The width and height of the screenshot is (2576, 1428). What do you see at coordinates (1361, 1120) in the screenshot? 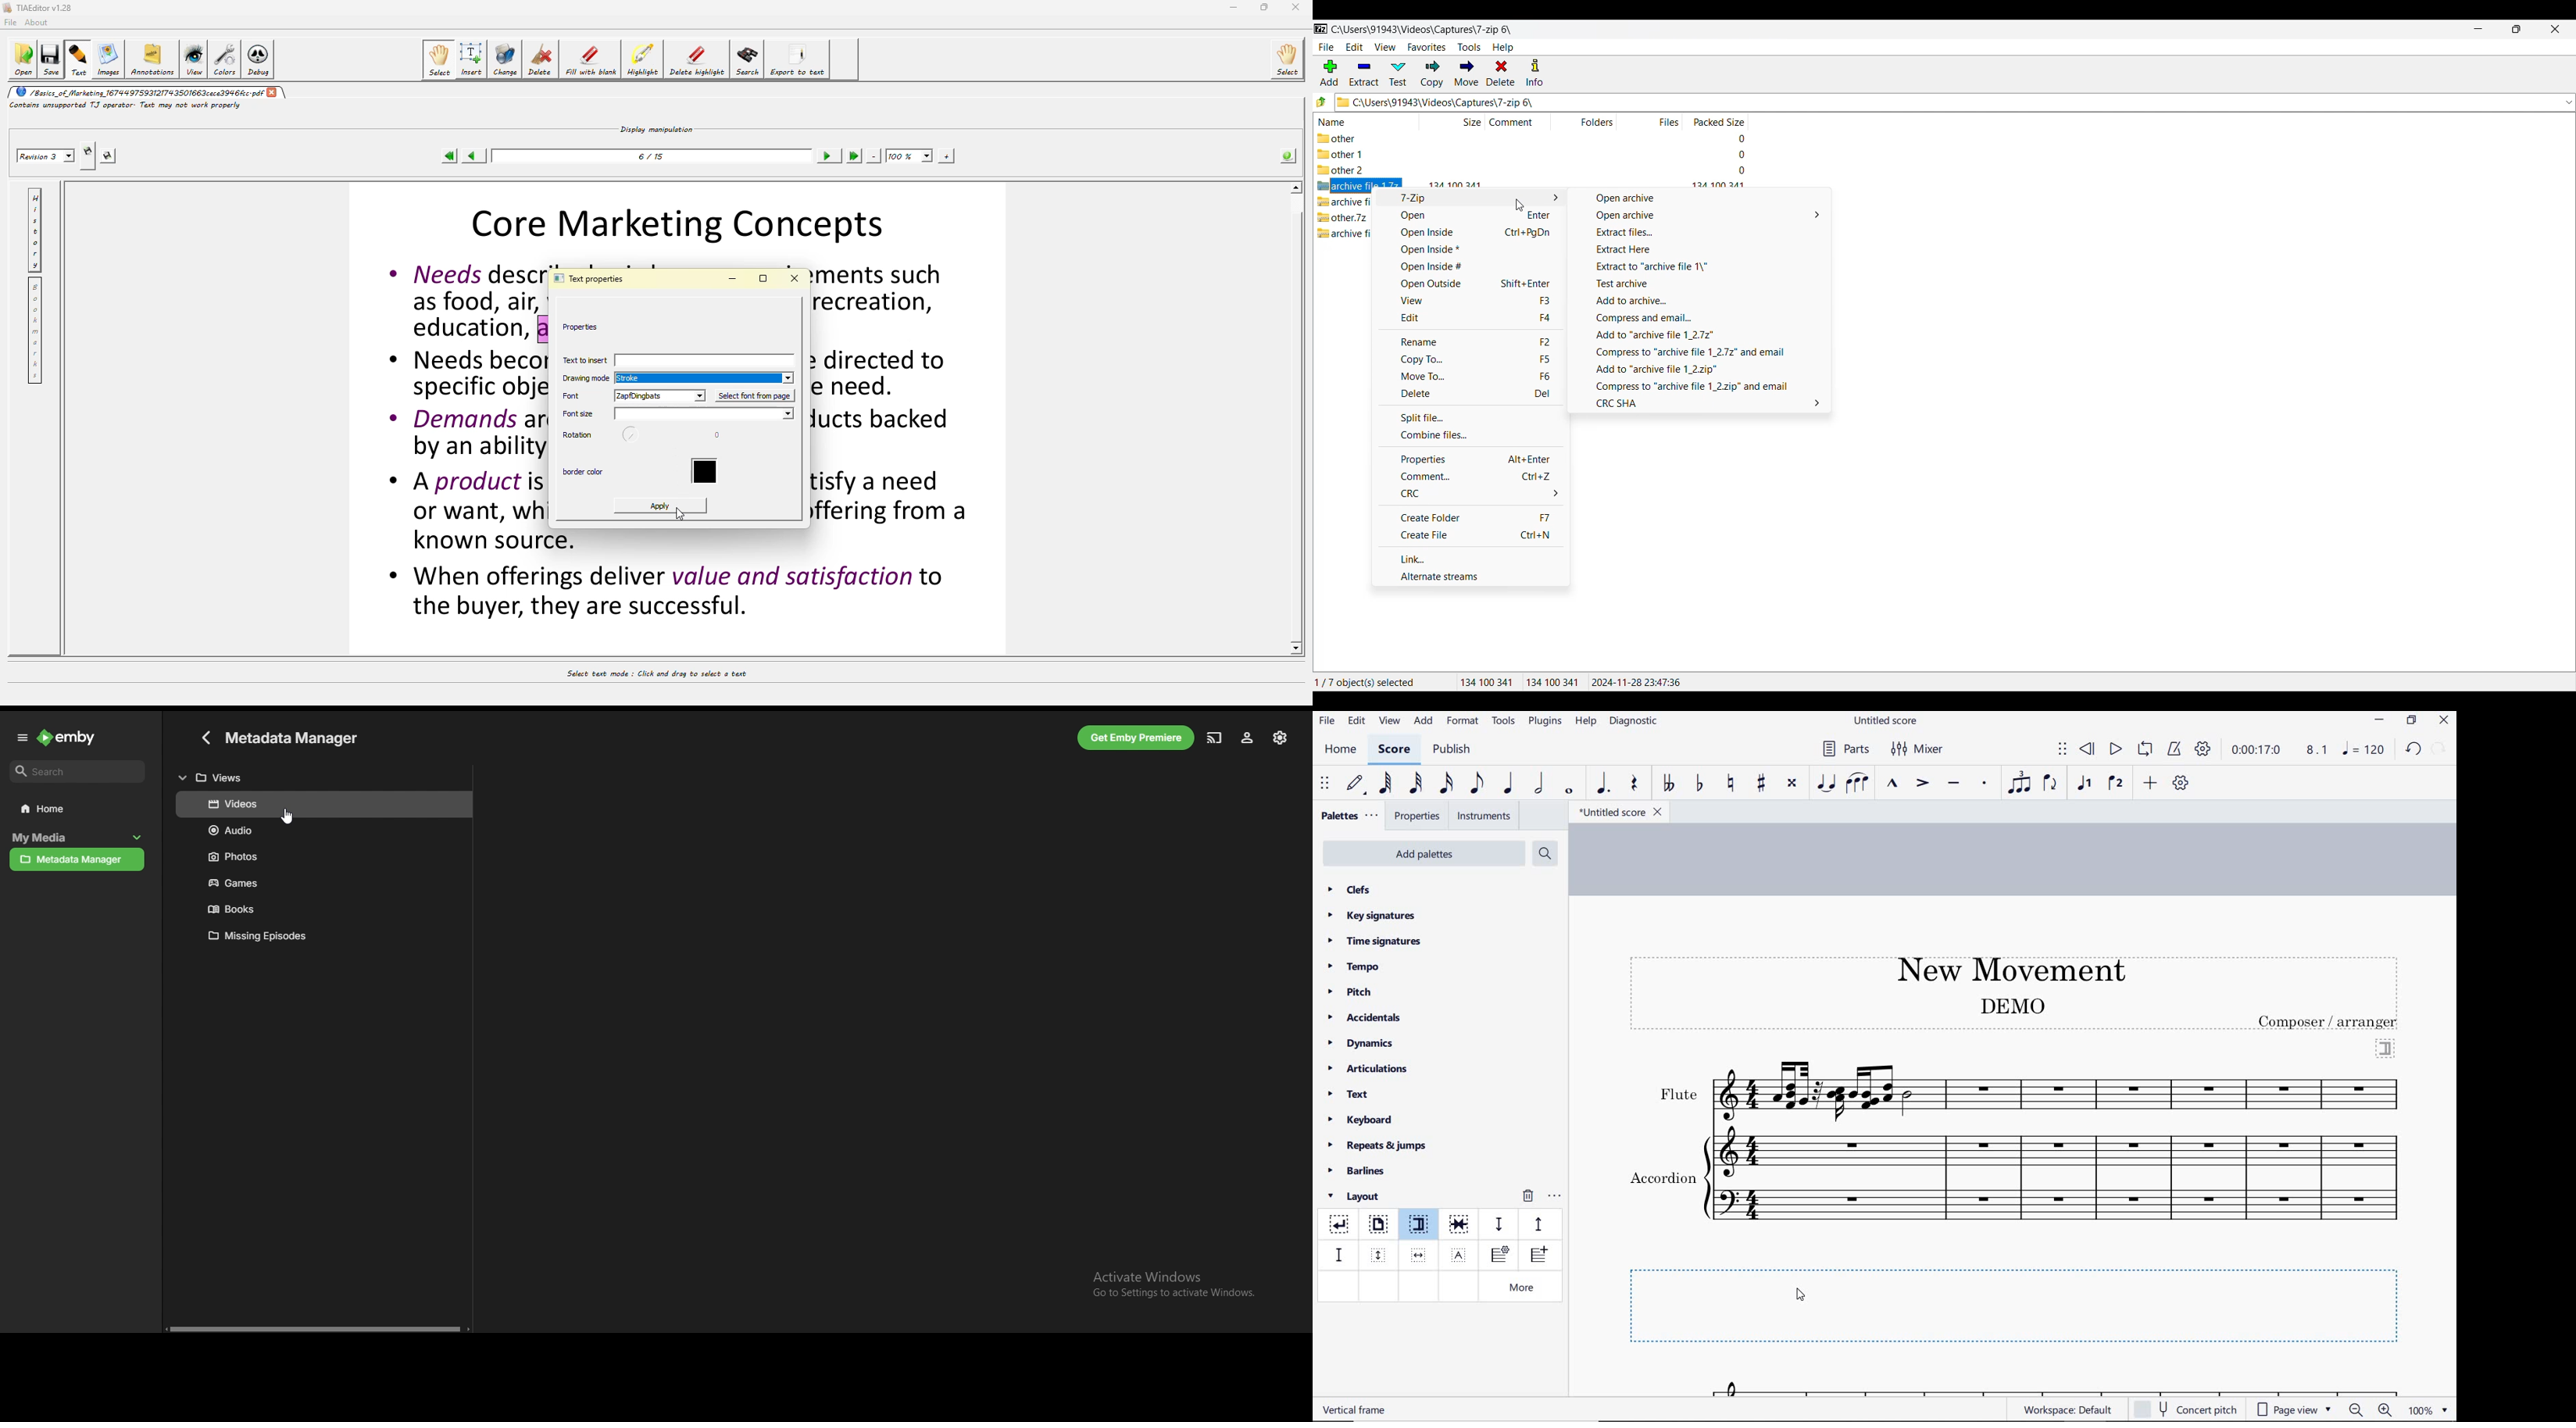
I see `keyboard` at bounding box center [1361, 1120].